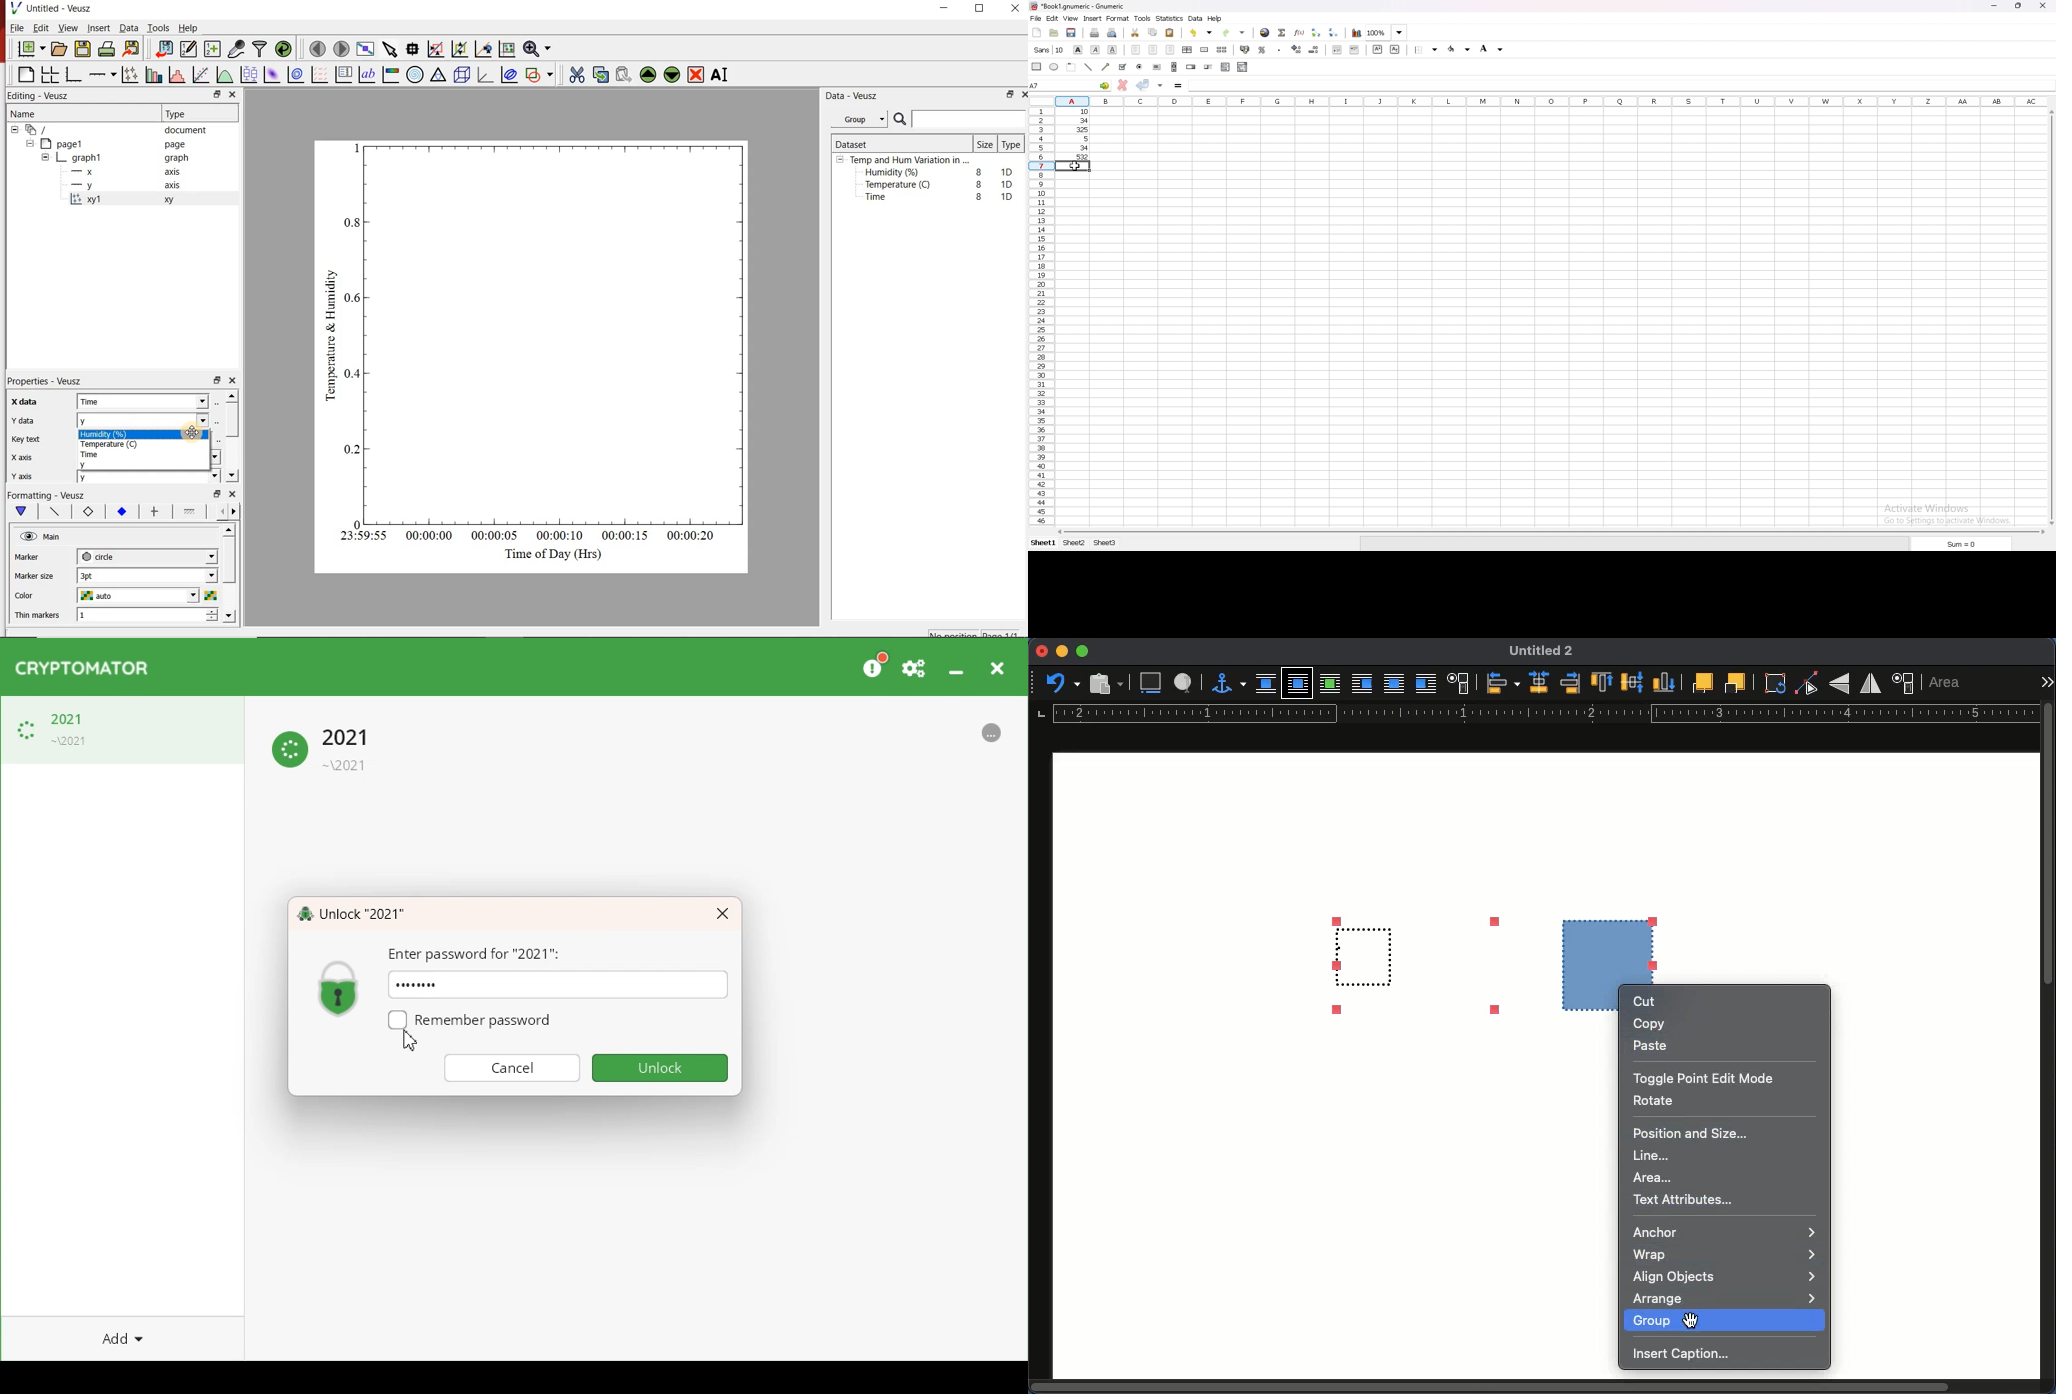 This screenshot has height=1400, width=2072. Describe the element at coordinates (697, 75) in the screenshot. I see `Remove the selected widget` at that location.